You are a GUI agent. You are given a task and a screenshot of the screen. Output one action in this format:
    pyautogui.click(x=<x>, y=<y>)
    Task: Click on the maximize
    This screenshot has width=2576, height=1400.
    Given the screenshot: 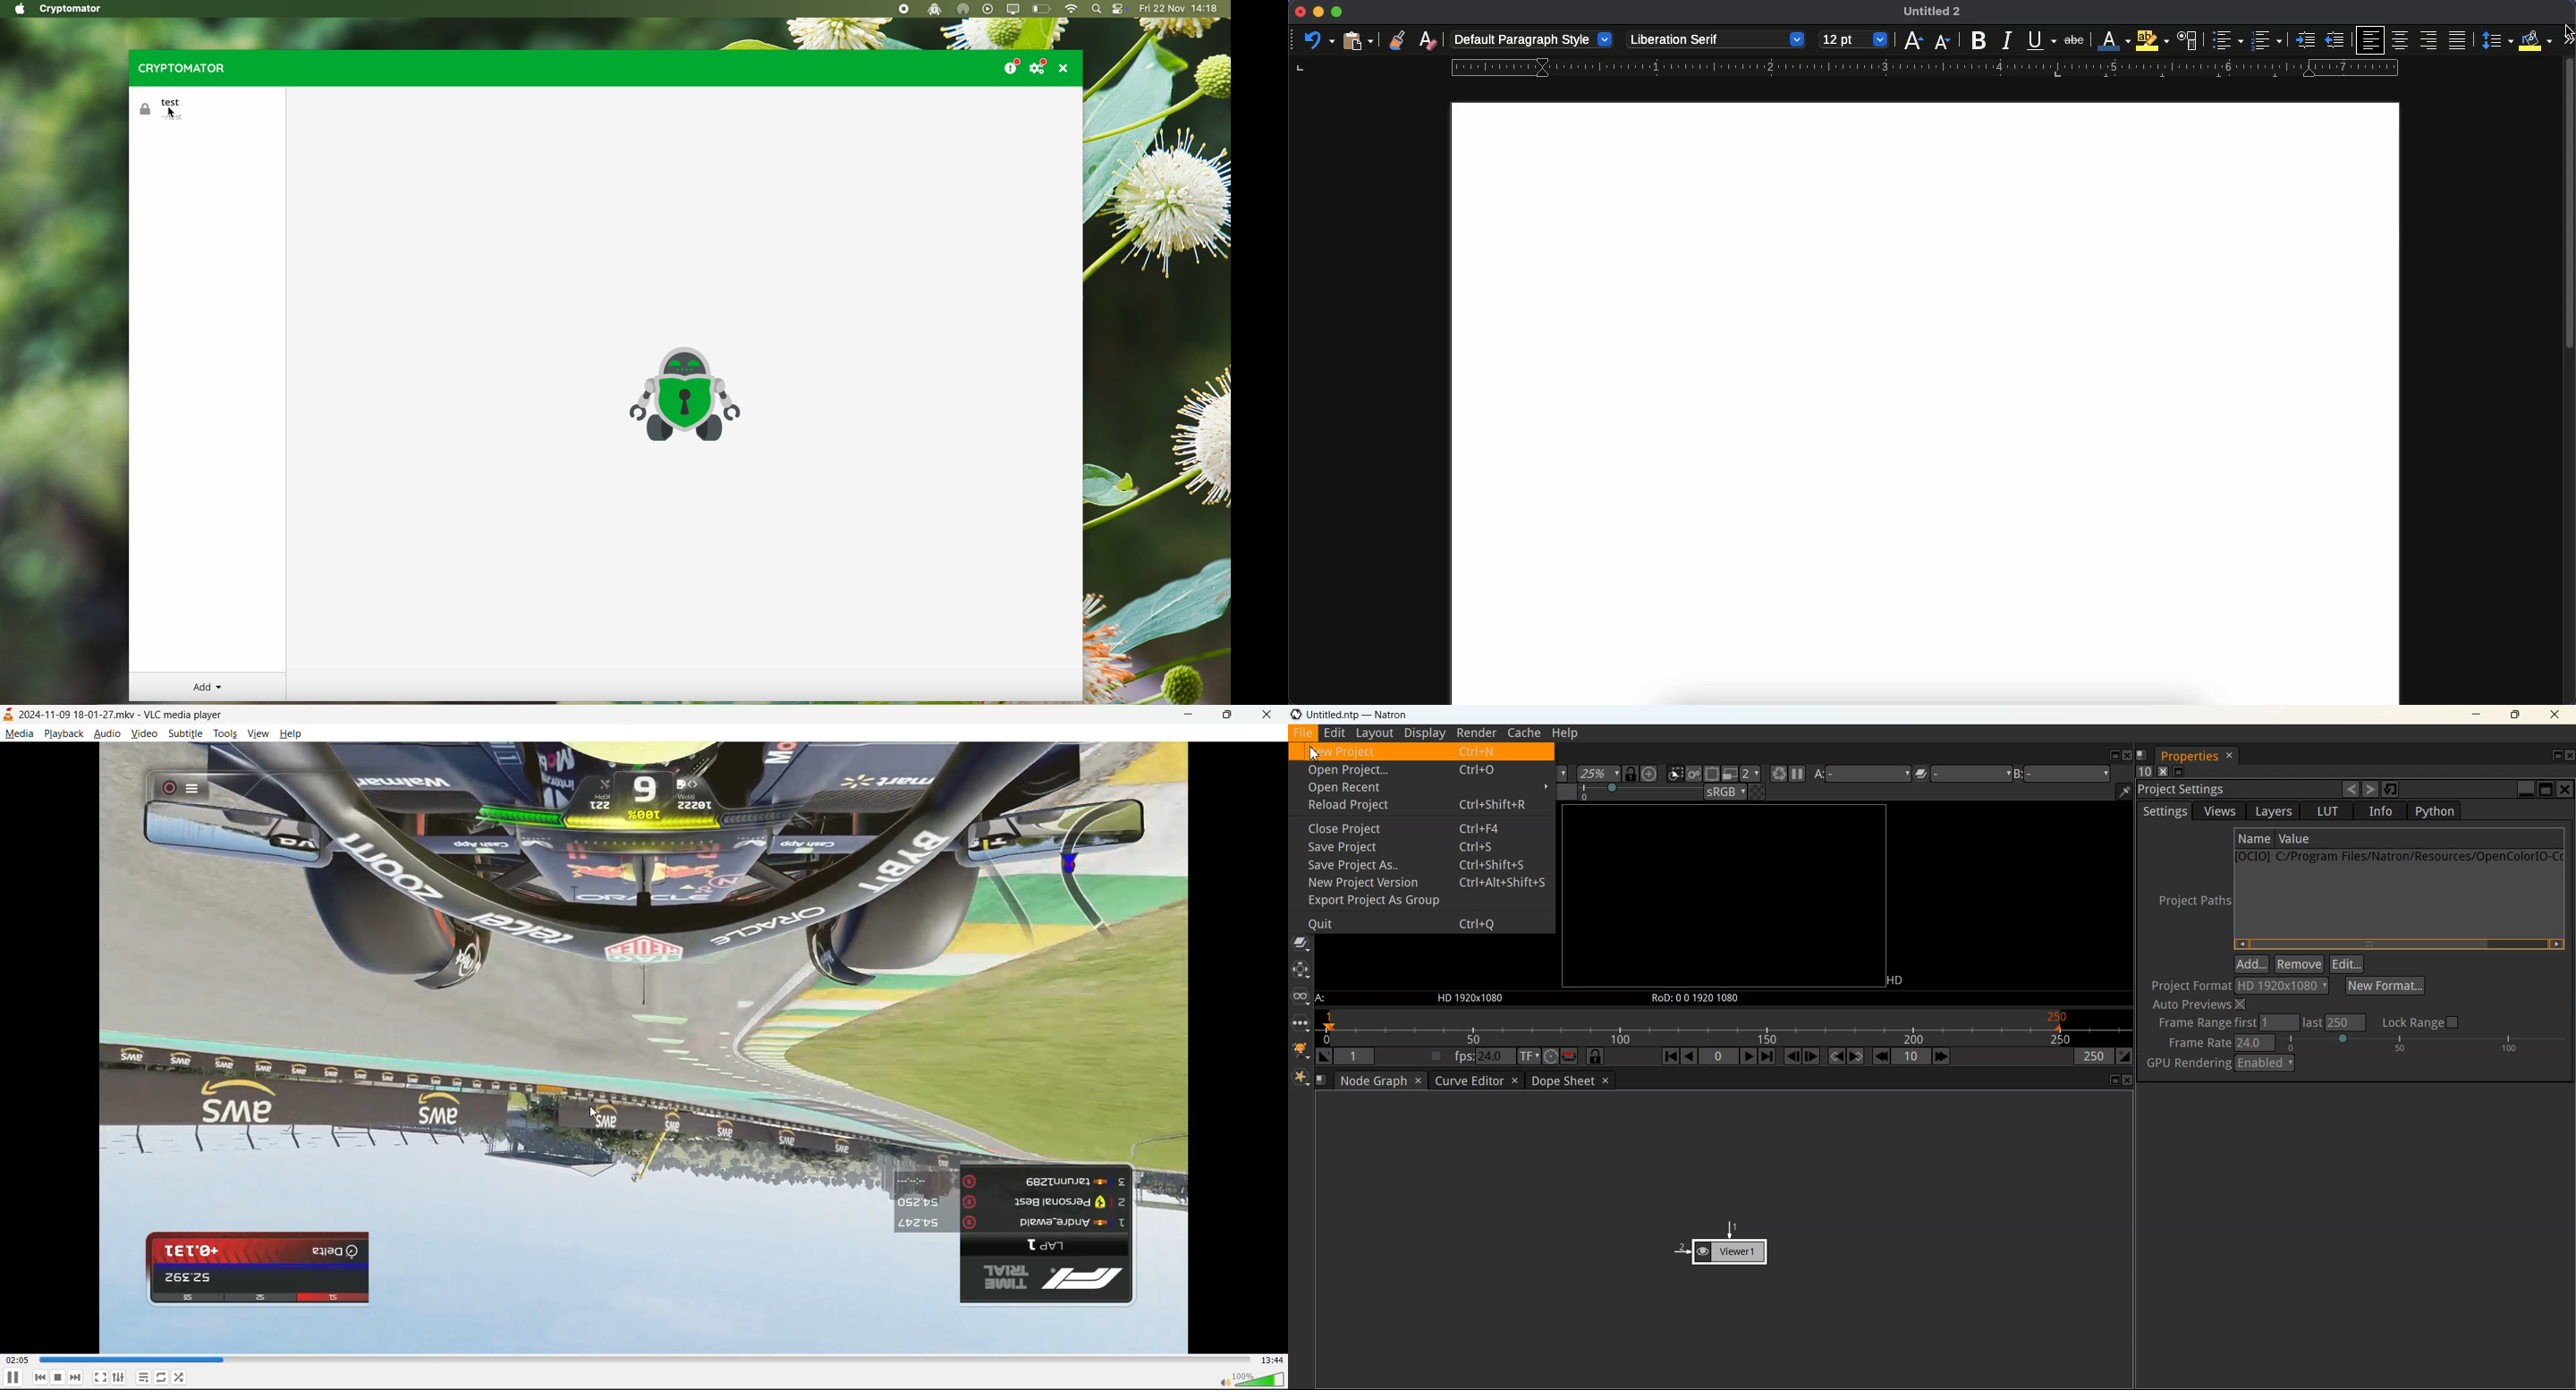 What is the action you would take?
    pyautogui.click(x=1234, y=716)
    